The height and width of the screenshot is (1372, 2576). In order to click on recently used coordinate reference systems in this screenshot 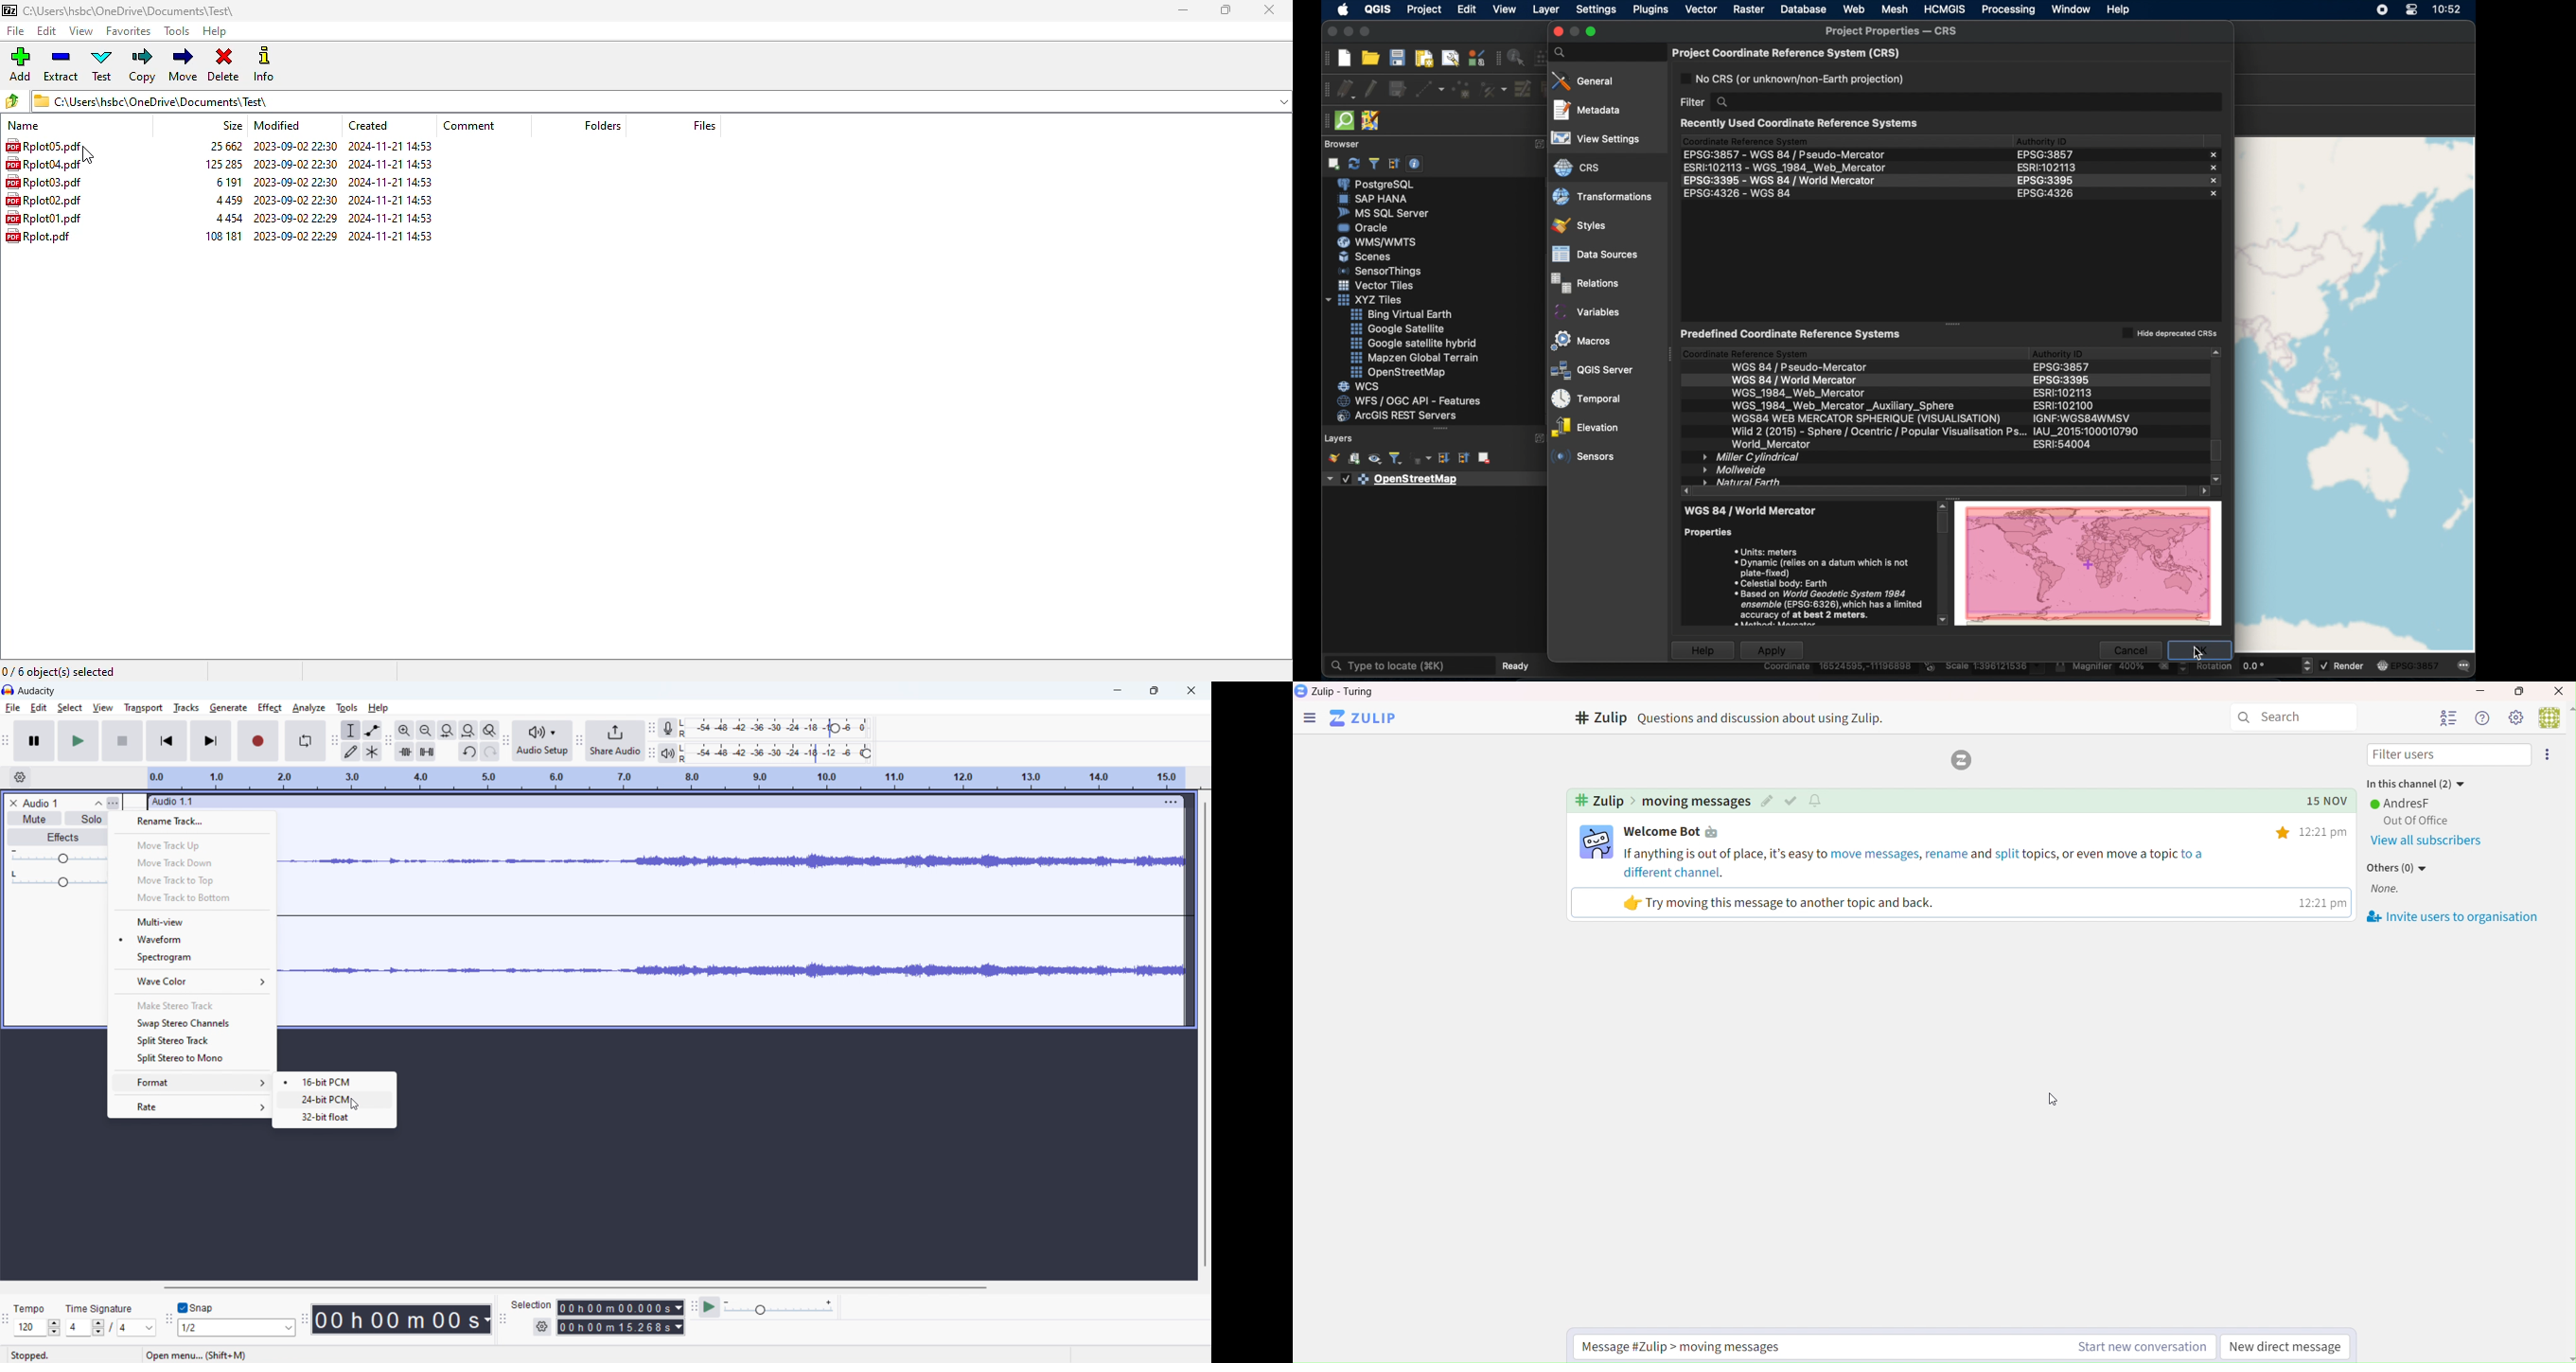, I will do `click(1801, 124)`.